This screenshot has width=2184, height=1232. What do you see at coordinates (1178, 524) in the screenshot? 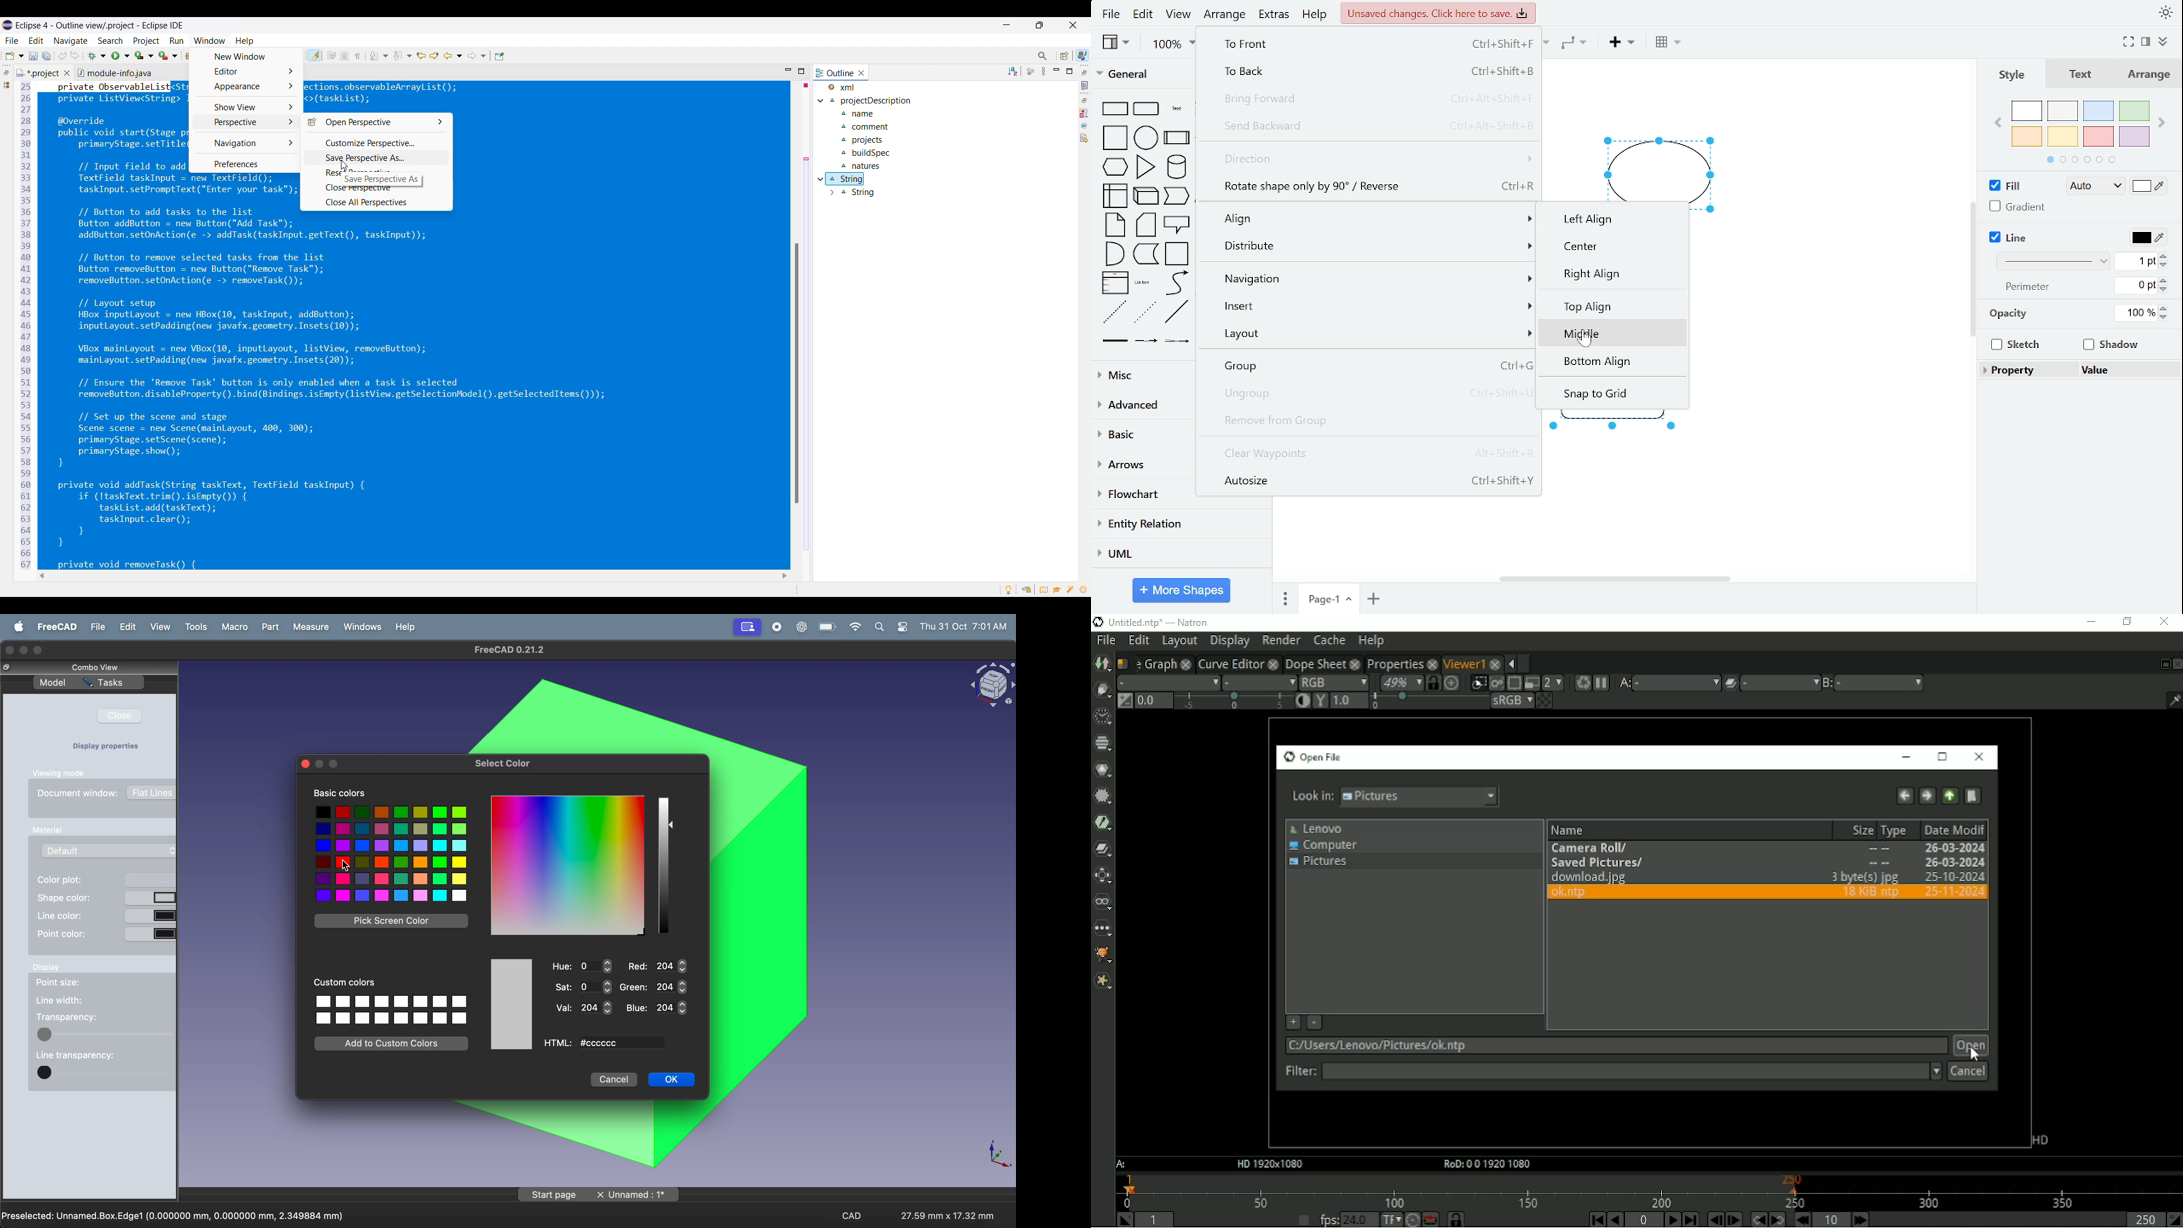
I see `entity relation` at bounding box center [1178, 524].